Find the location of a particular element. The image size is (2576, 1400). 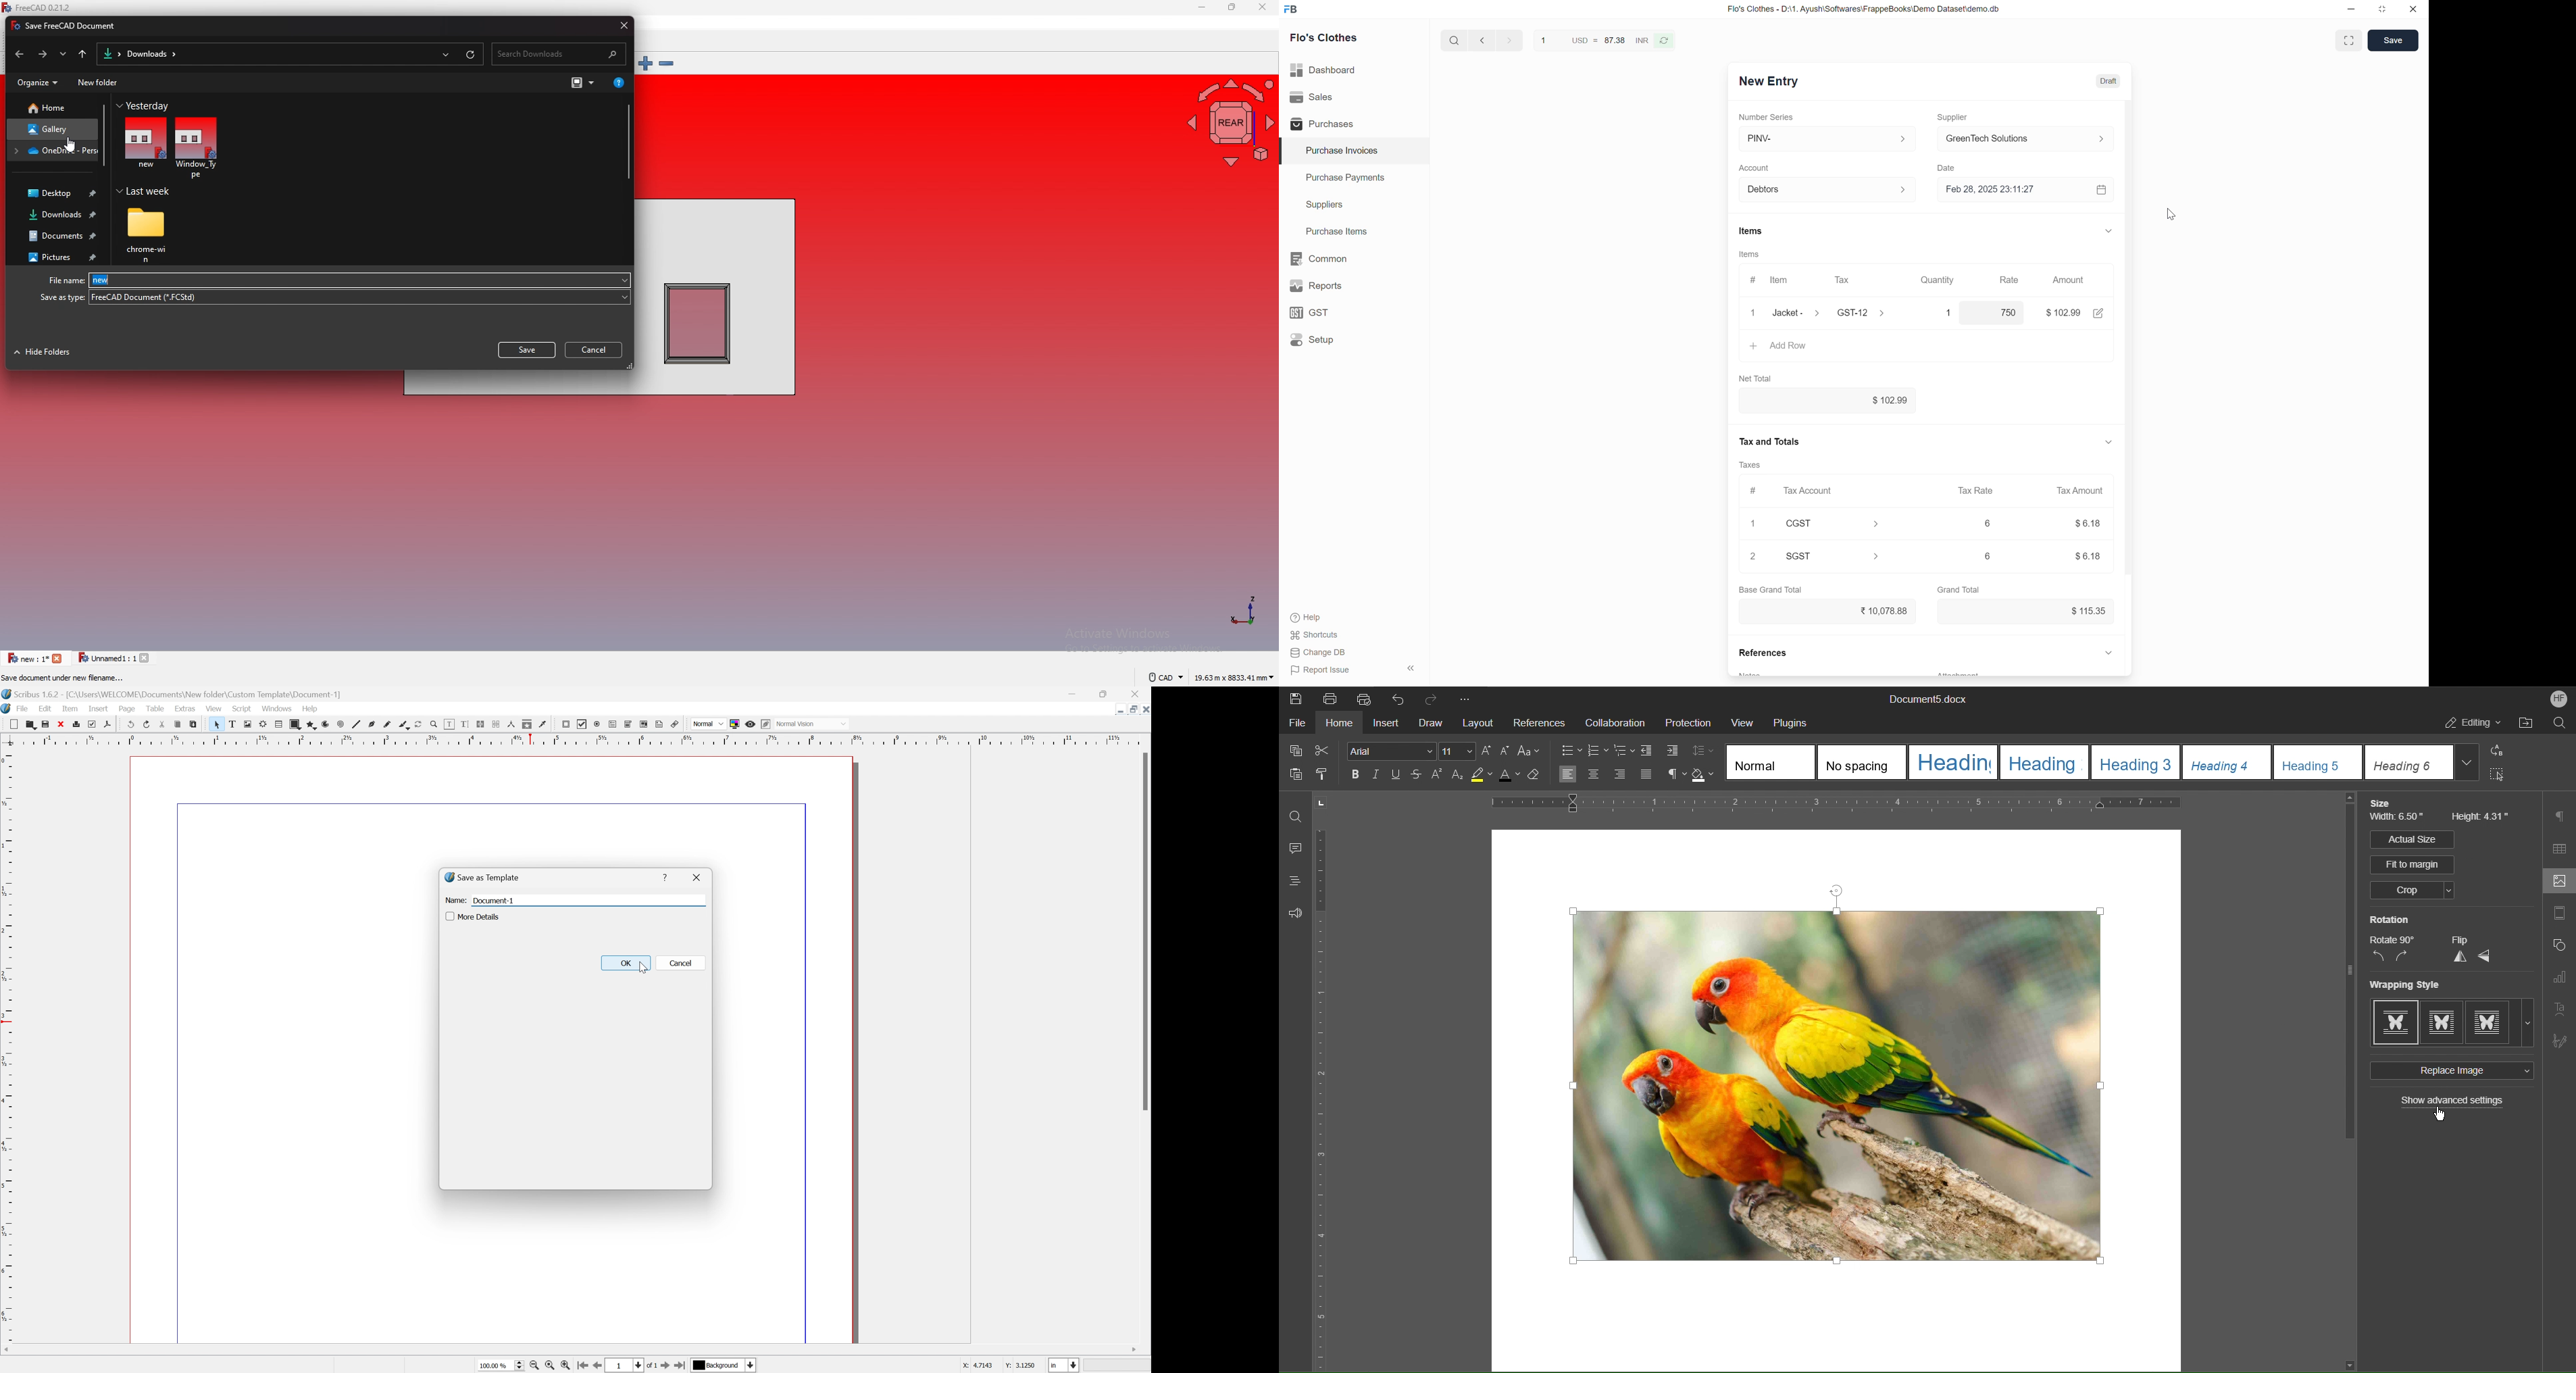

Wrapping Style is located at coordinates (2452, 1023).